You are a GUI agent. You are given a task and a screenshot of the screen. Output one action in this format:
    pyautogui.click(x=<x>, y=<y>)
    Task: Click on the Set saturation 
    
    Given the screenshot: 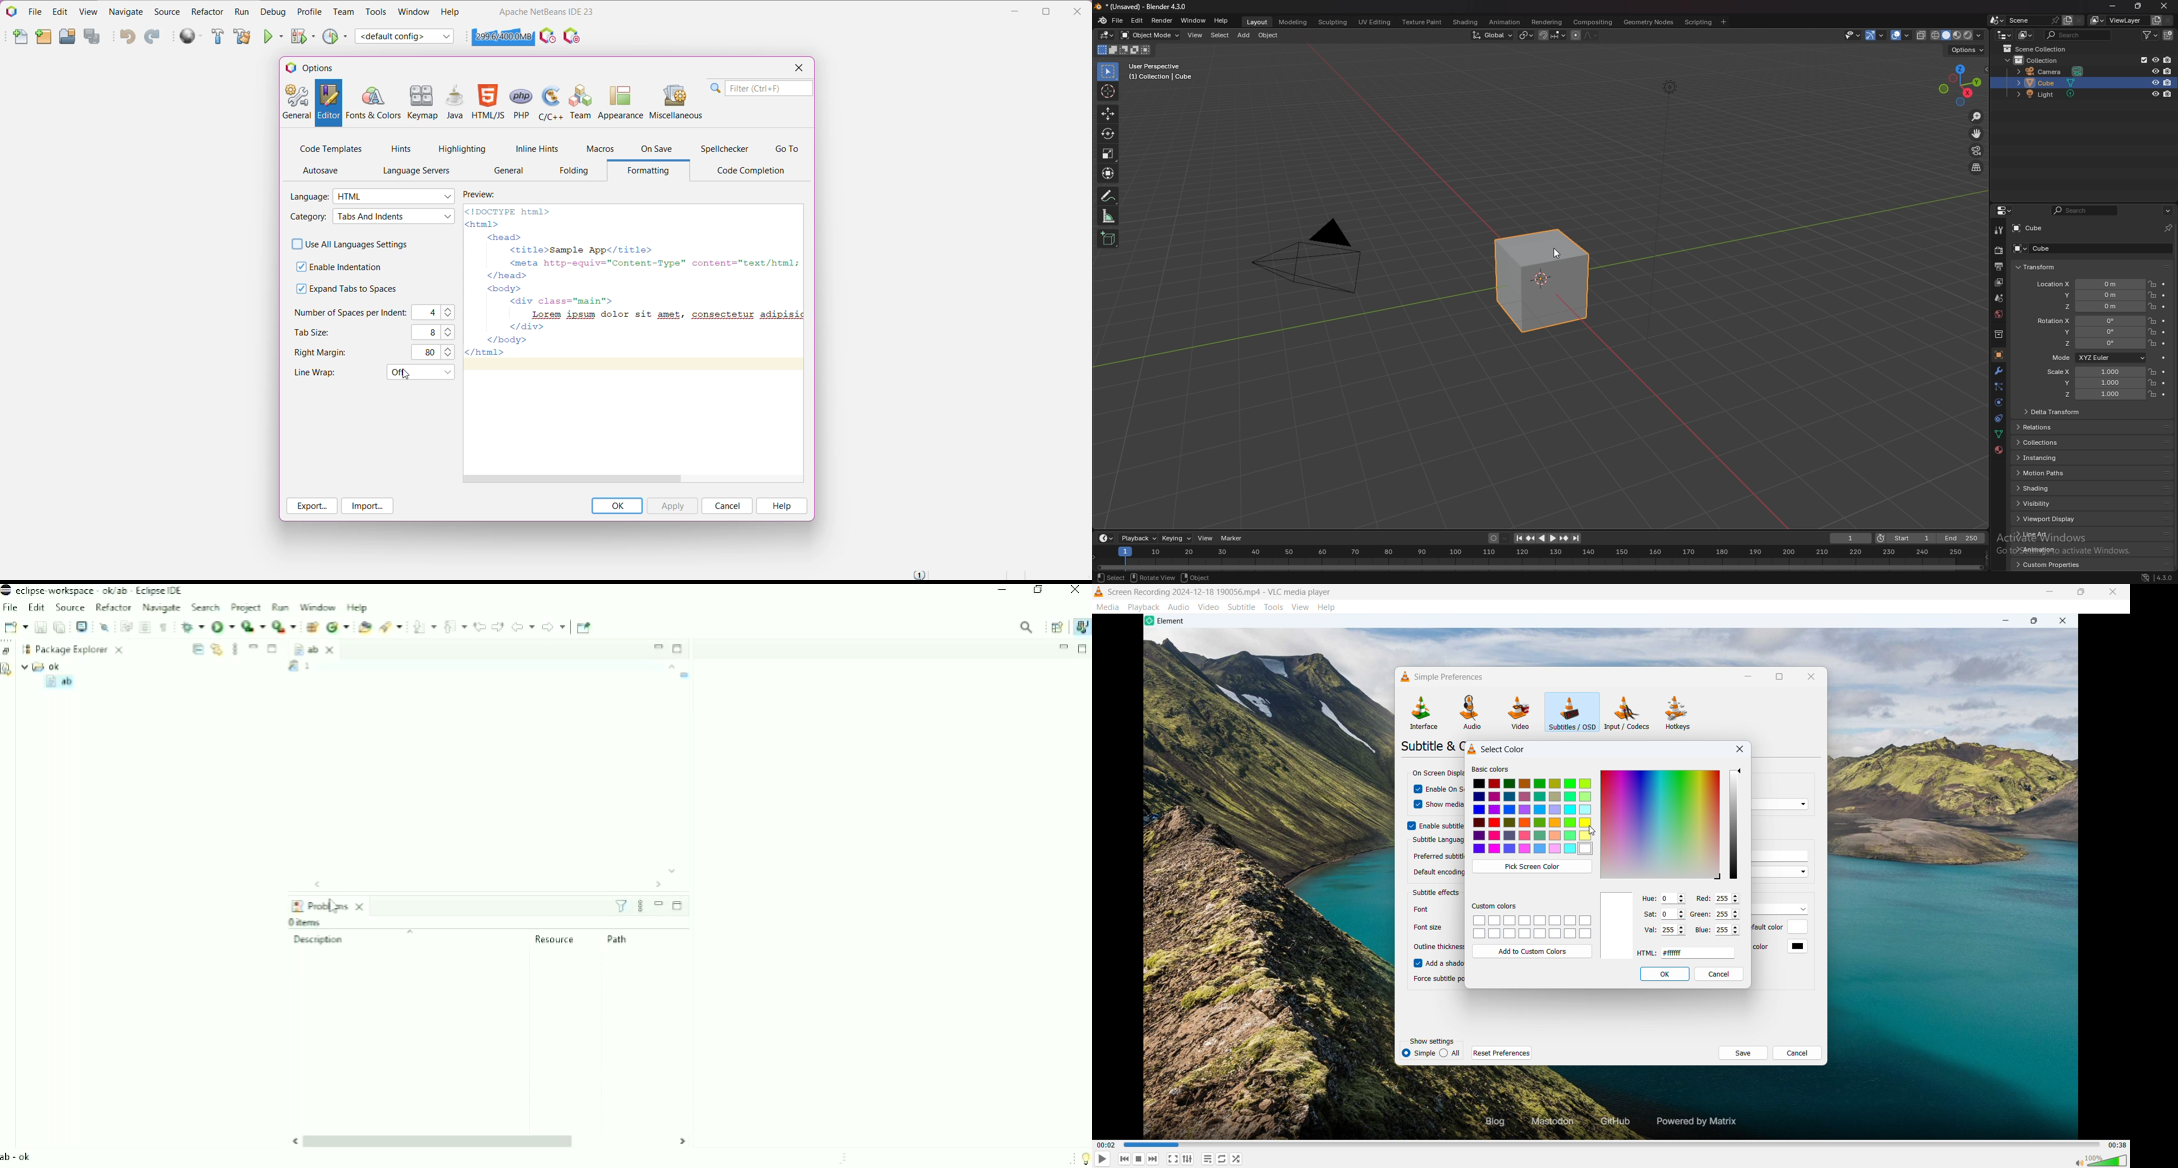 What is the action you would take?
    pyautogui.click(x=1673, y=914)
    